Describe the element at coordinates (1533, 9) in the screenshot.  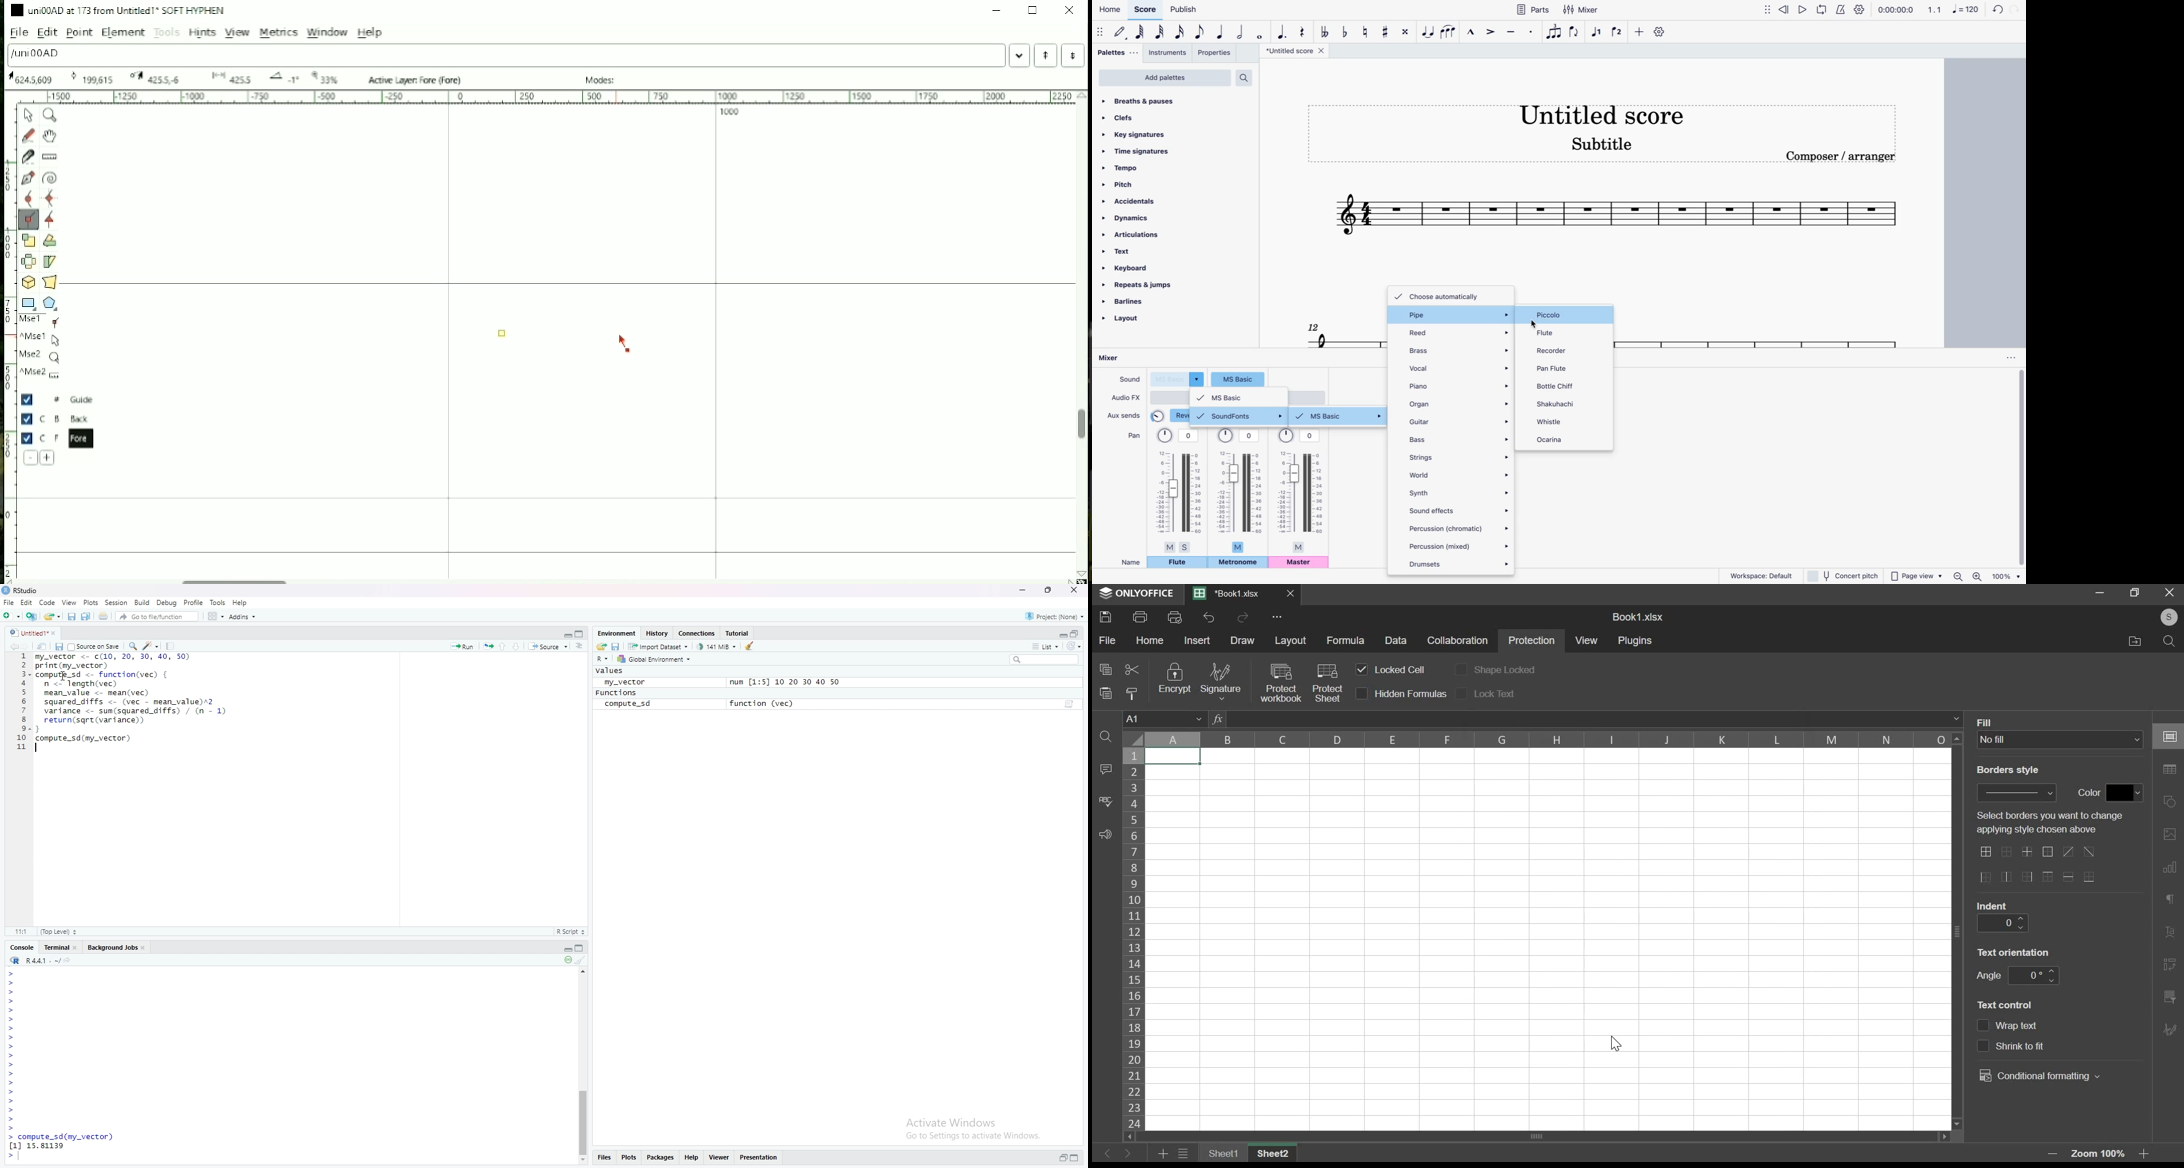
I see `parts` at that location.